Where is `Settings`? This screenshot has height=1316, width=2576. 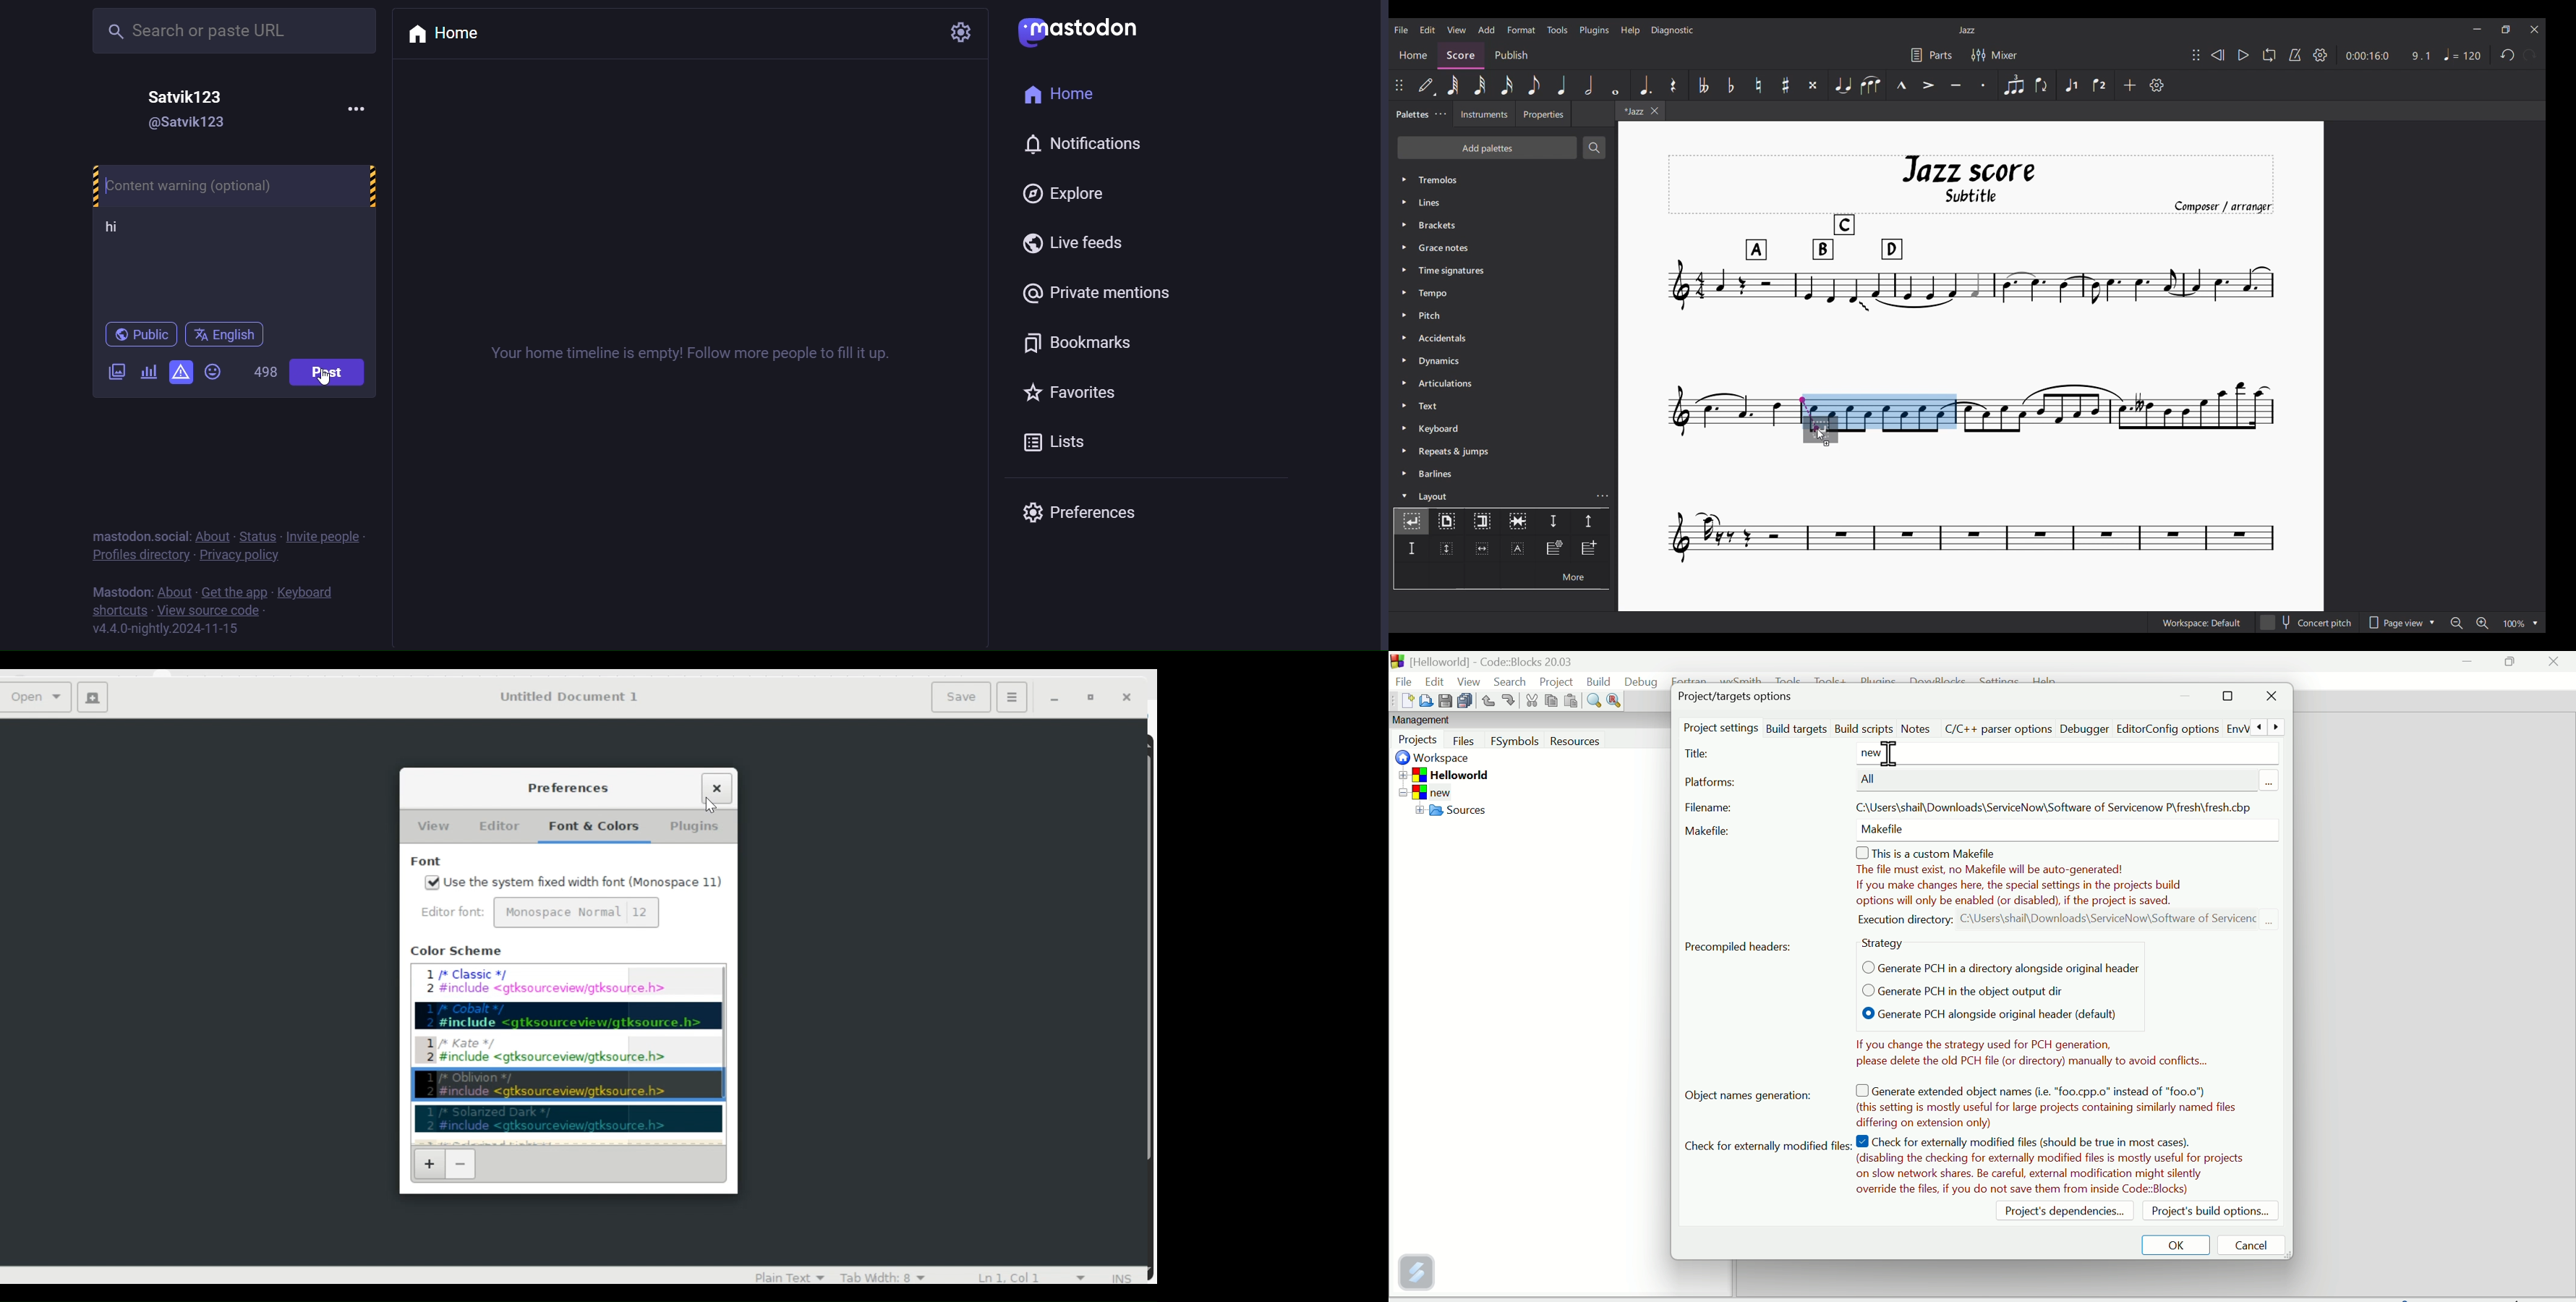 Settings is located at coordinates (2320, 55).